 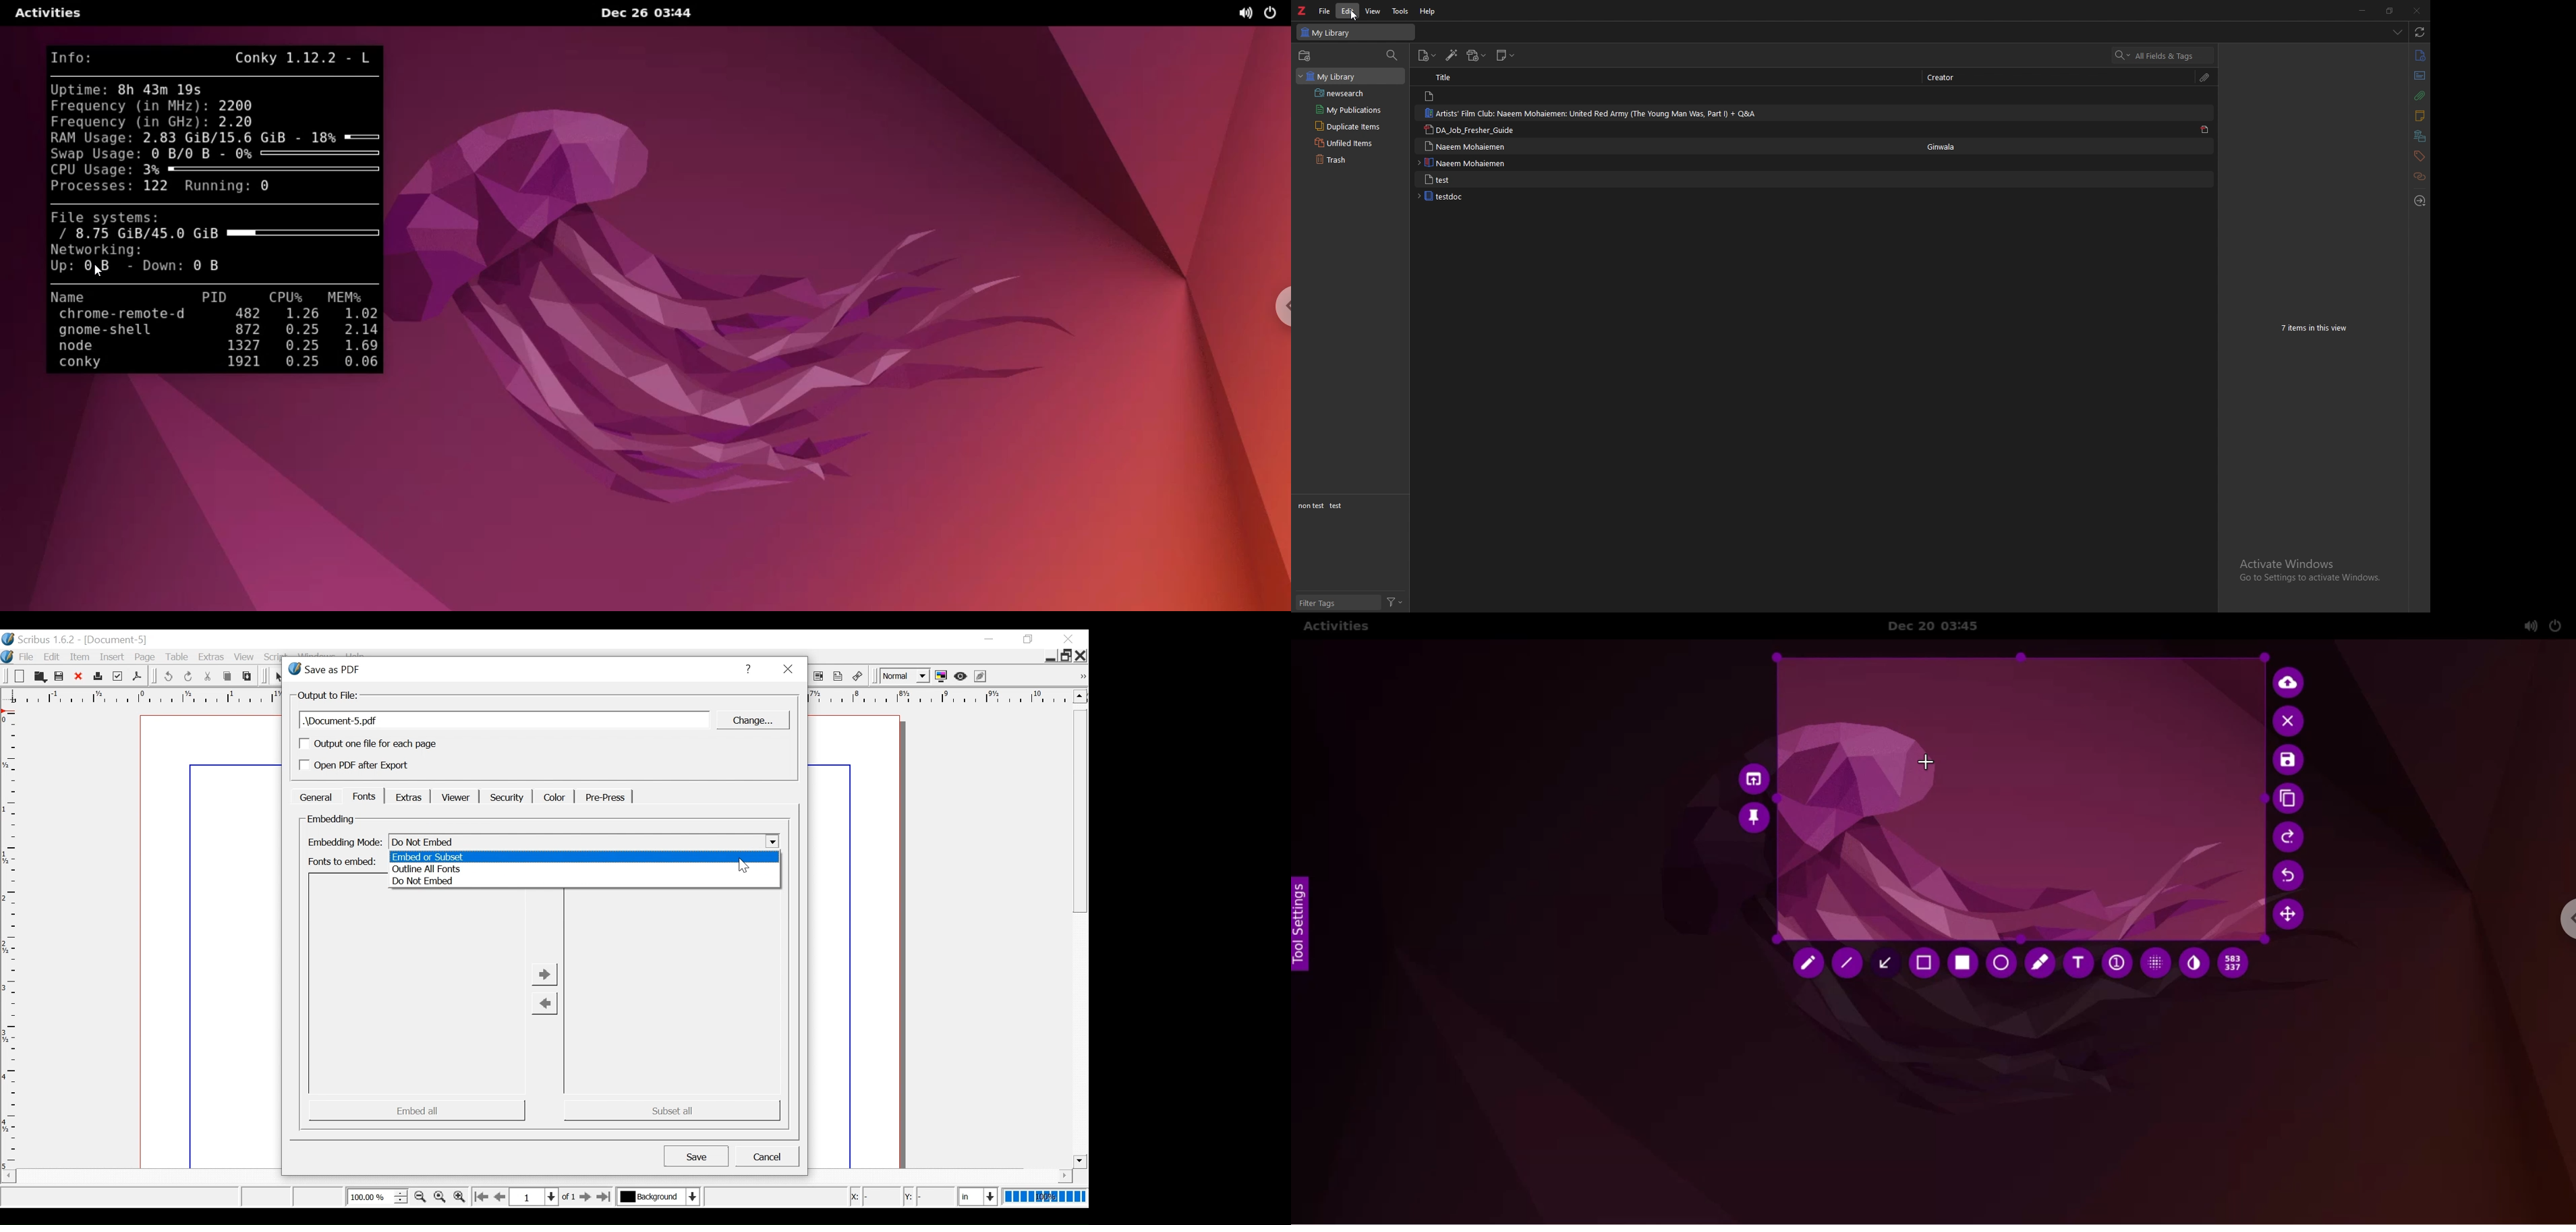 What do you see at coordinates (586, 882) in the screenshot?
I see `Do not Embed` at bounding box center [586, 882].